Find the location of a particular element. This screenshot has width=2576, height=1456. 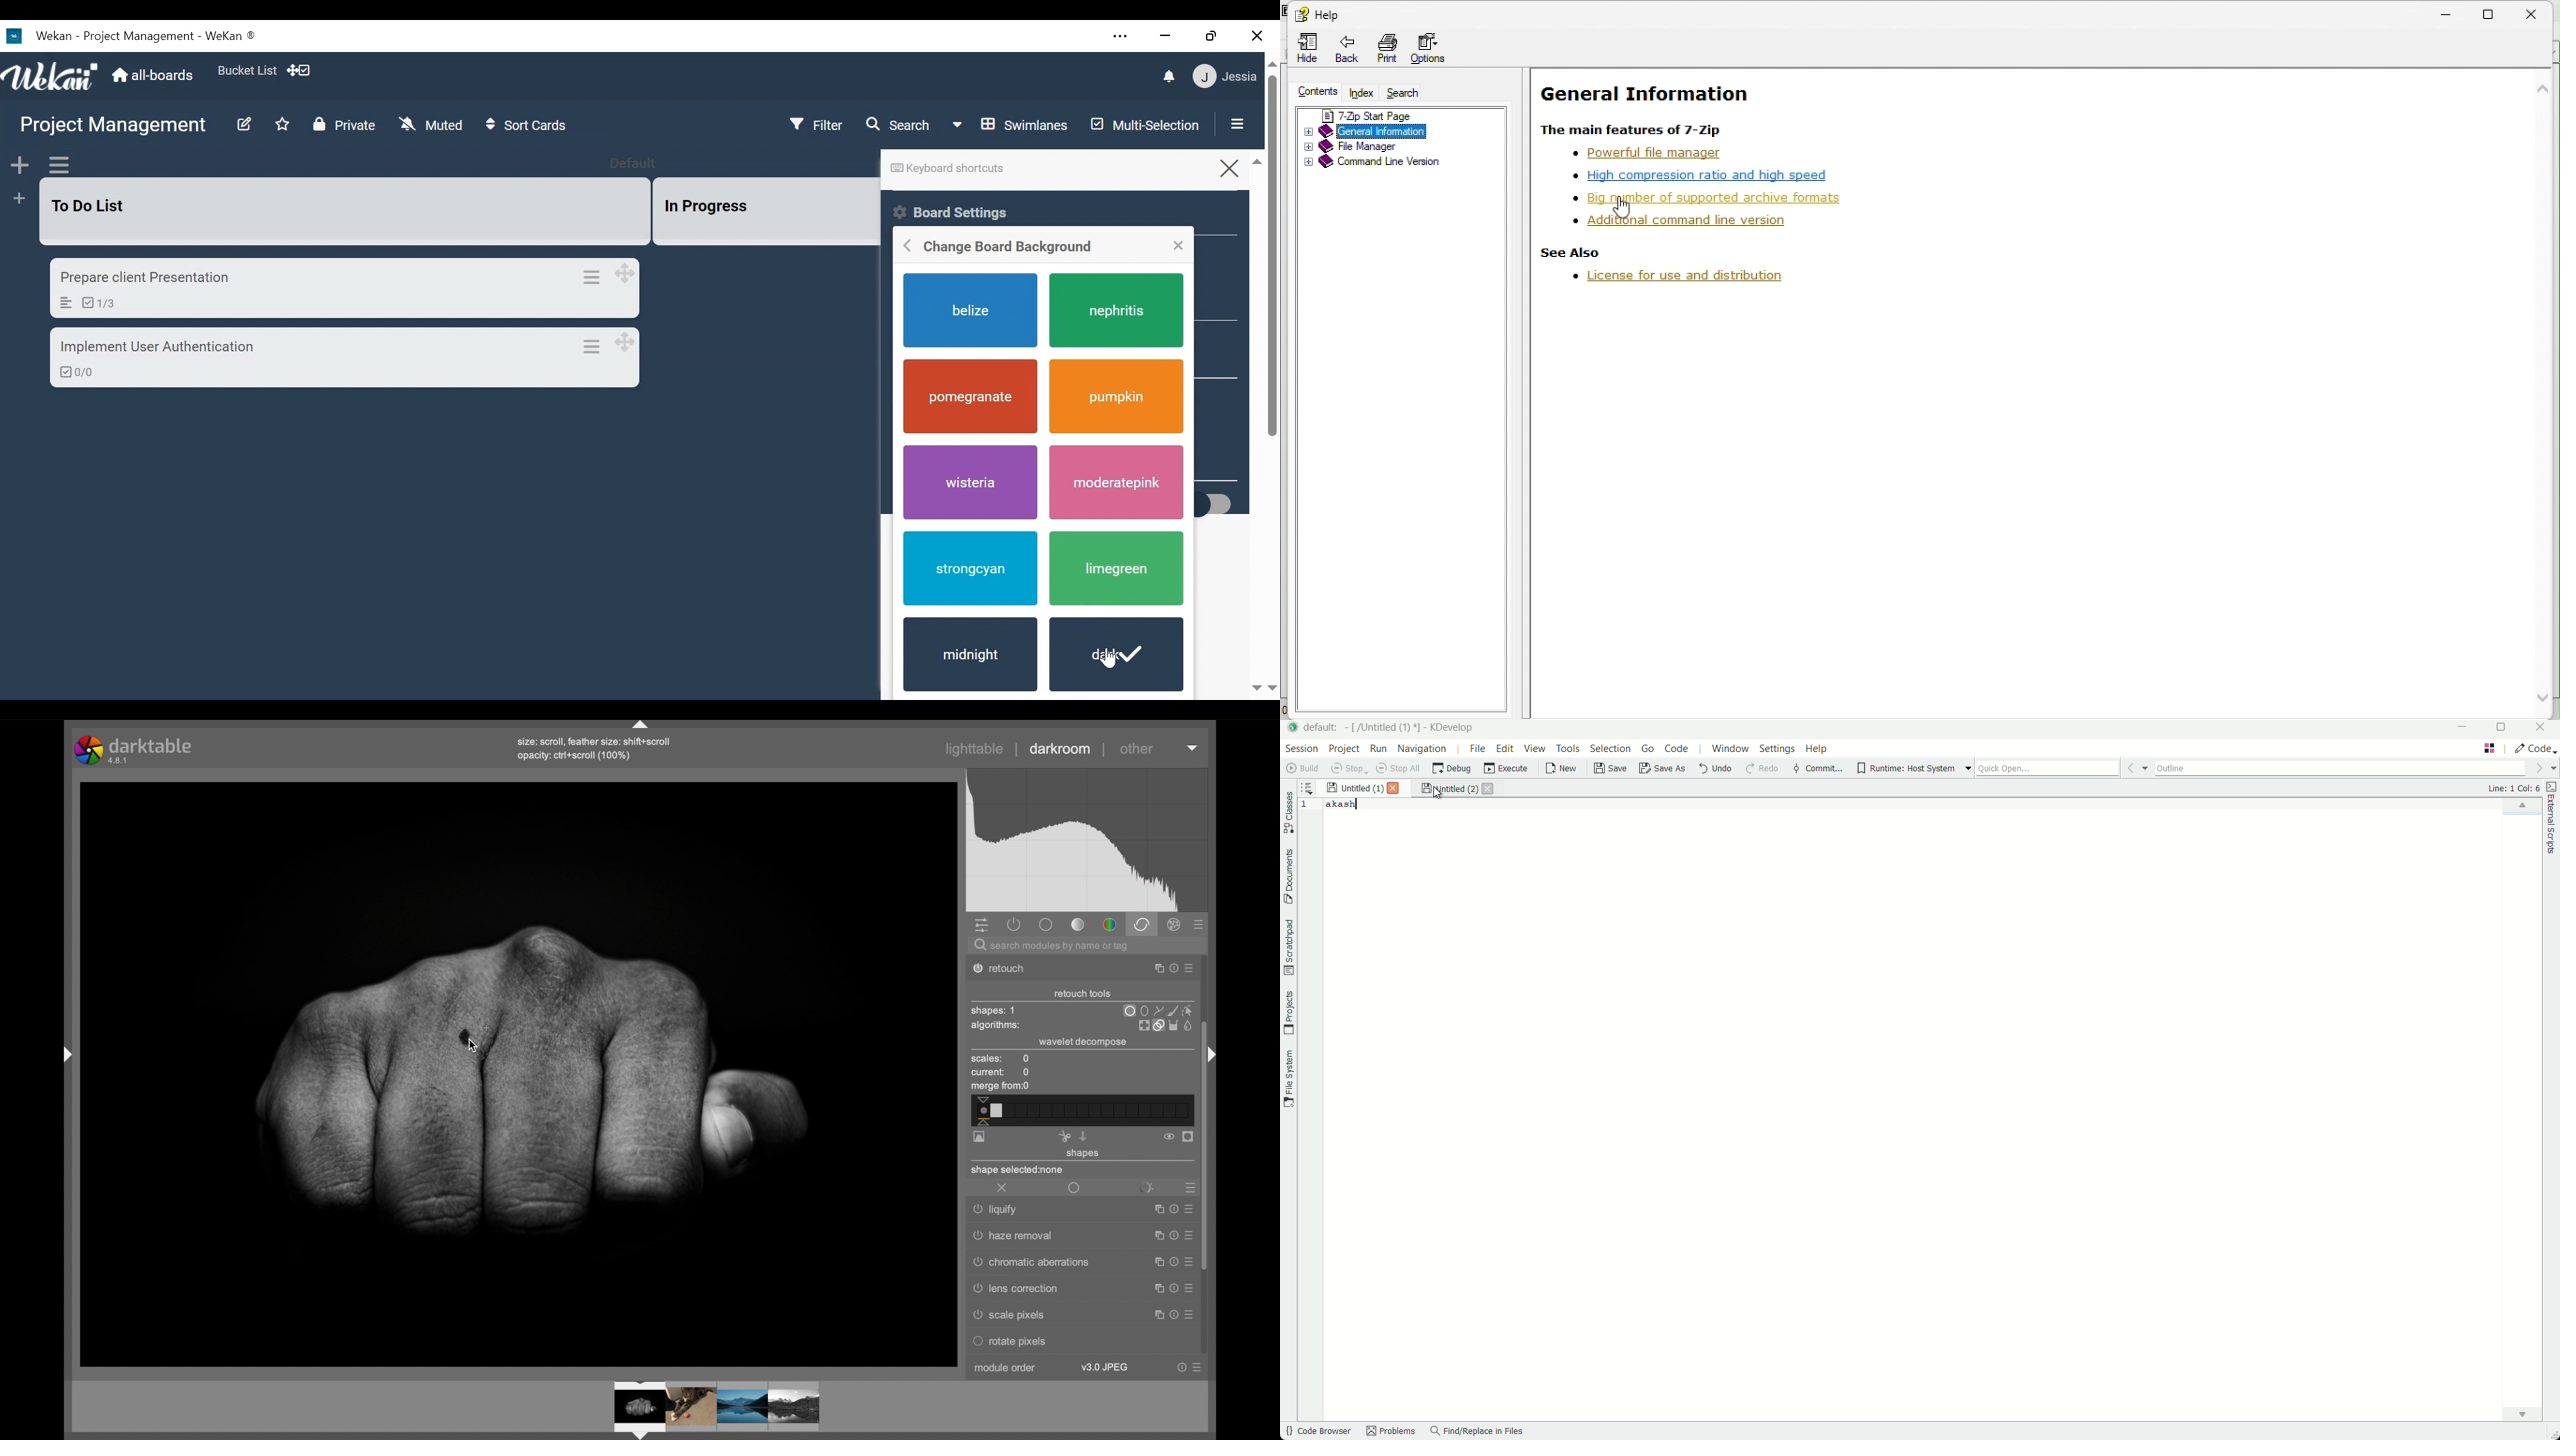

Cursor is located at coordinates (1437, 794).